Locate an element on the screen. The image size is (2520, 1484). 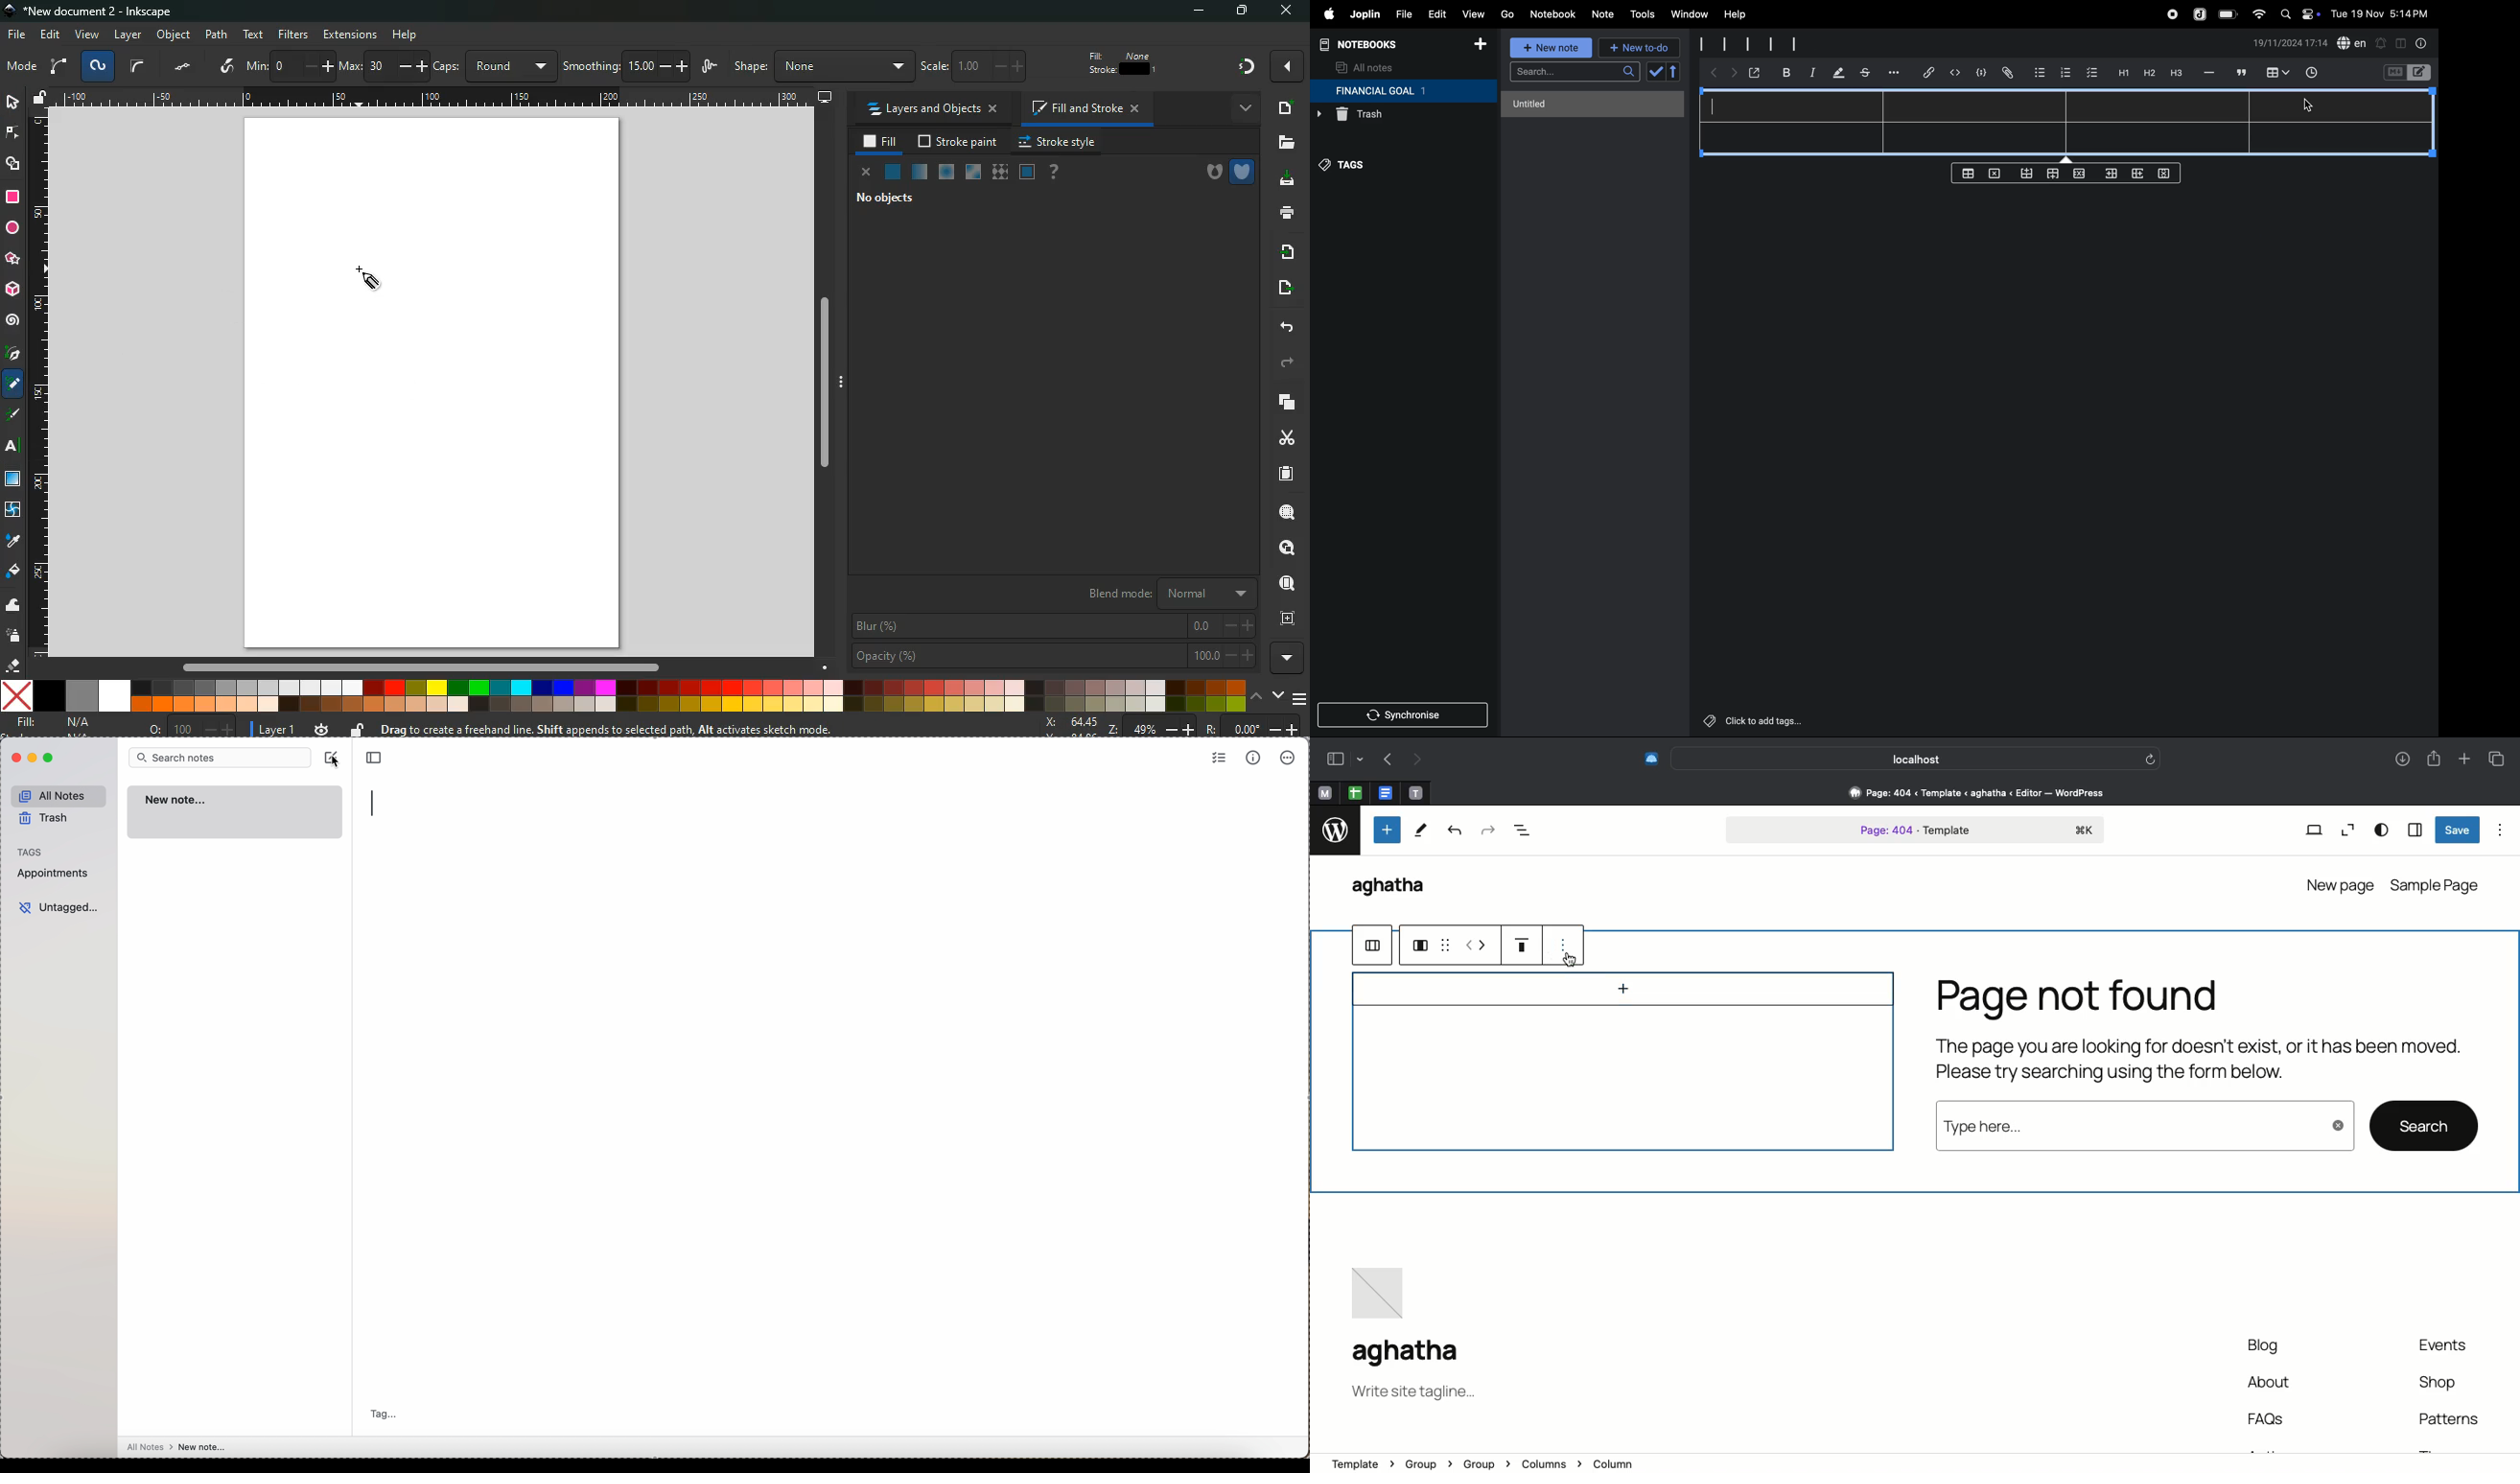
trash is located at coordinates (1383, 117).